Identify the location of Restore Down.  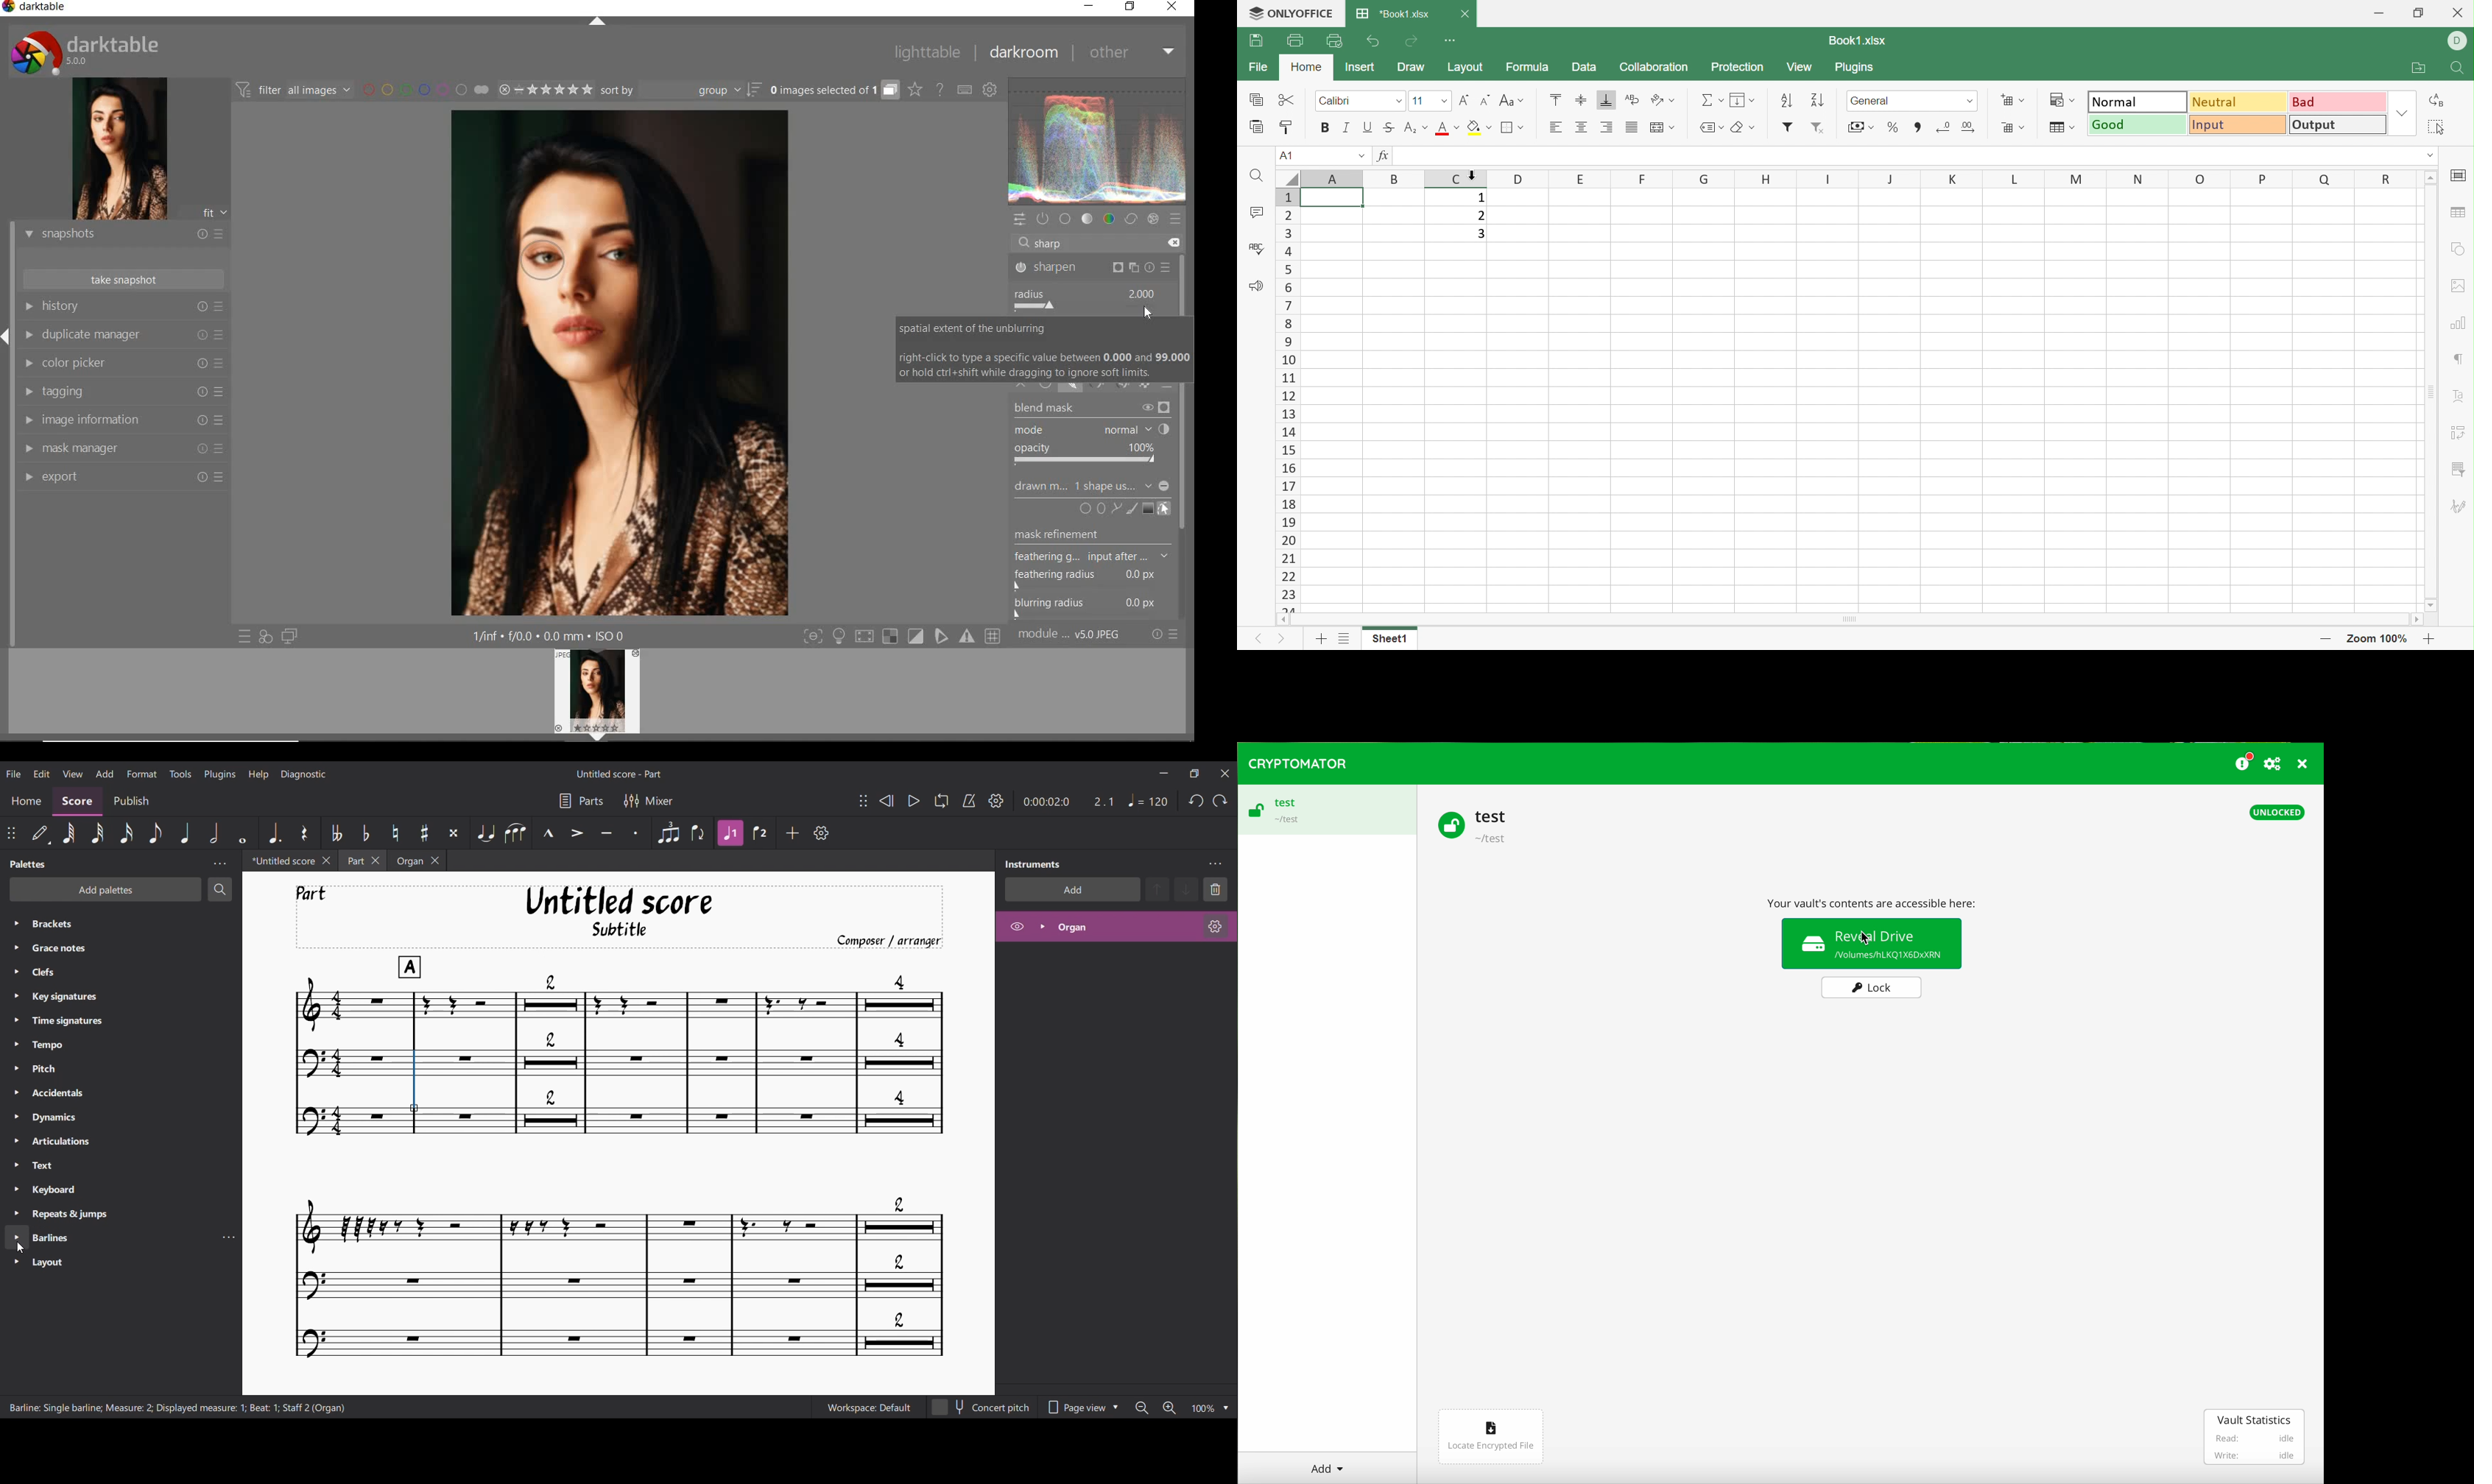
(2417, 11).